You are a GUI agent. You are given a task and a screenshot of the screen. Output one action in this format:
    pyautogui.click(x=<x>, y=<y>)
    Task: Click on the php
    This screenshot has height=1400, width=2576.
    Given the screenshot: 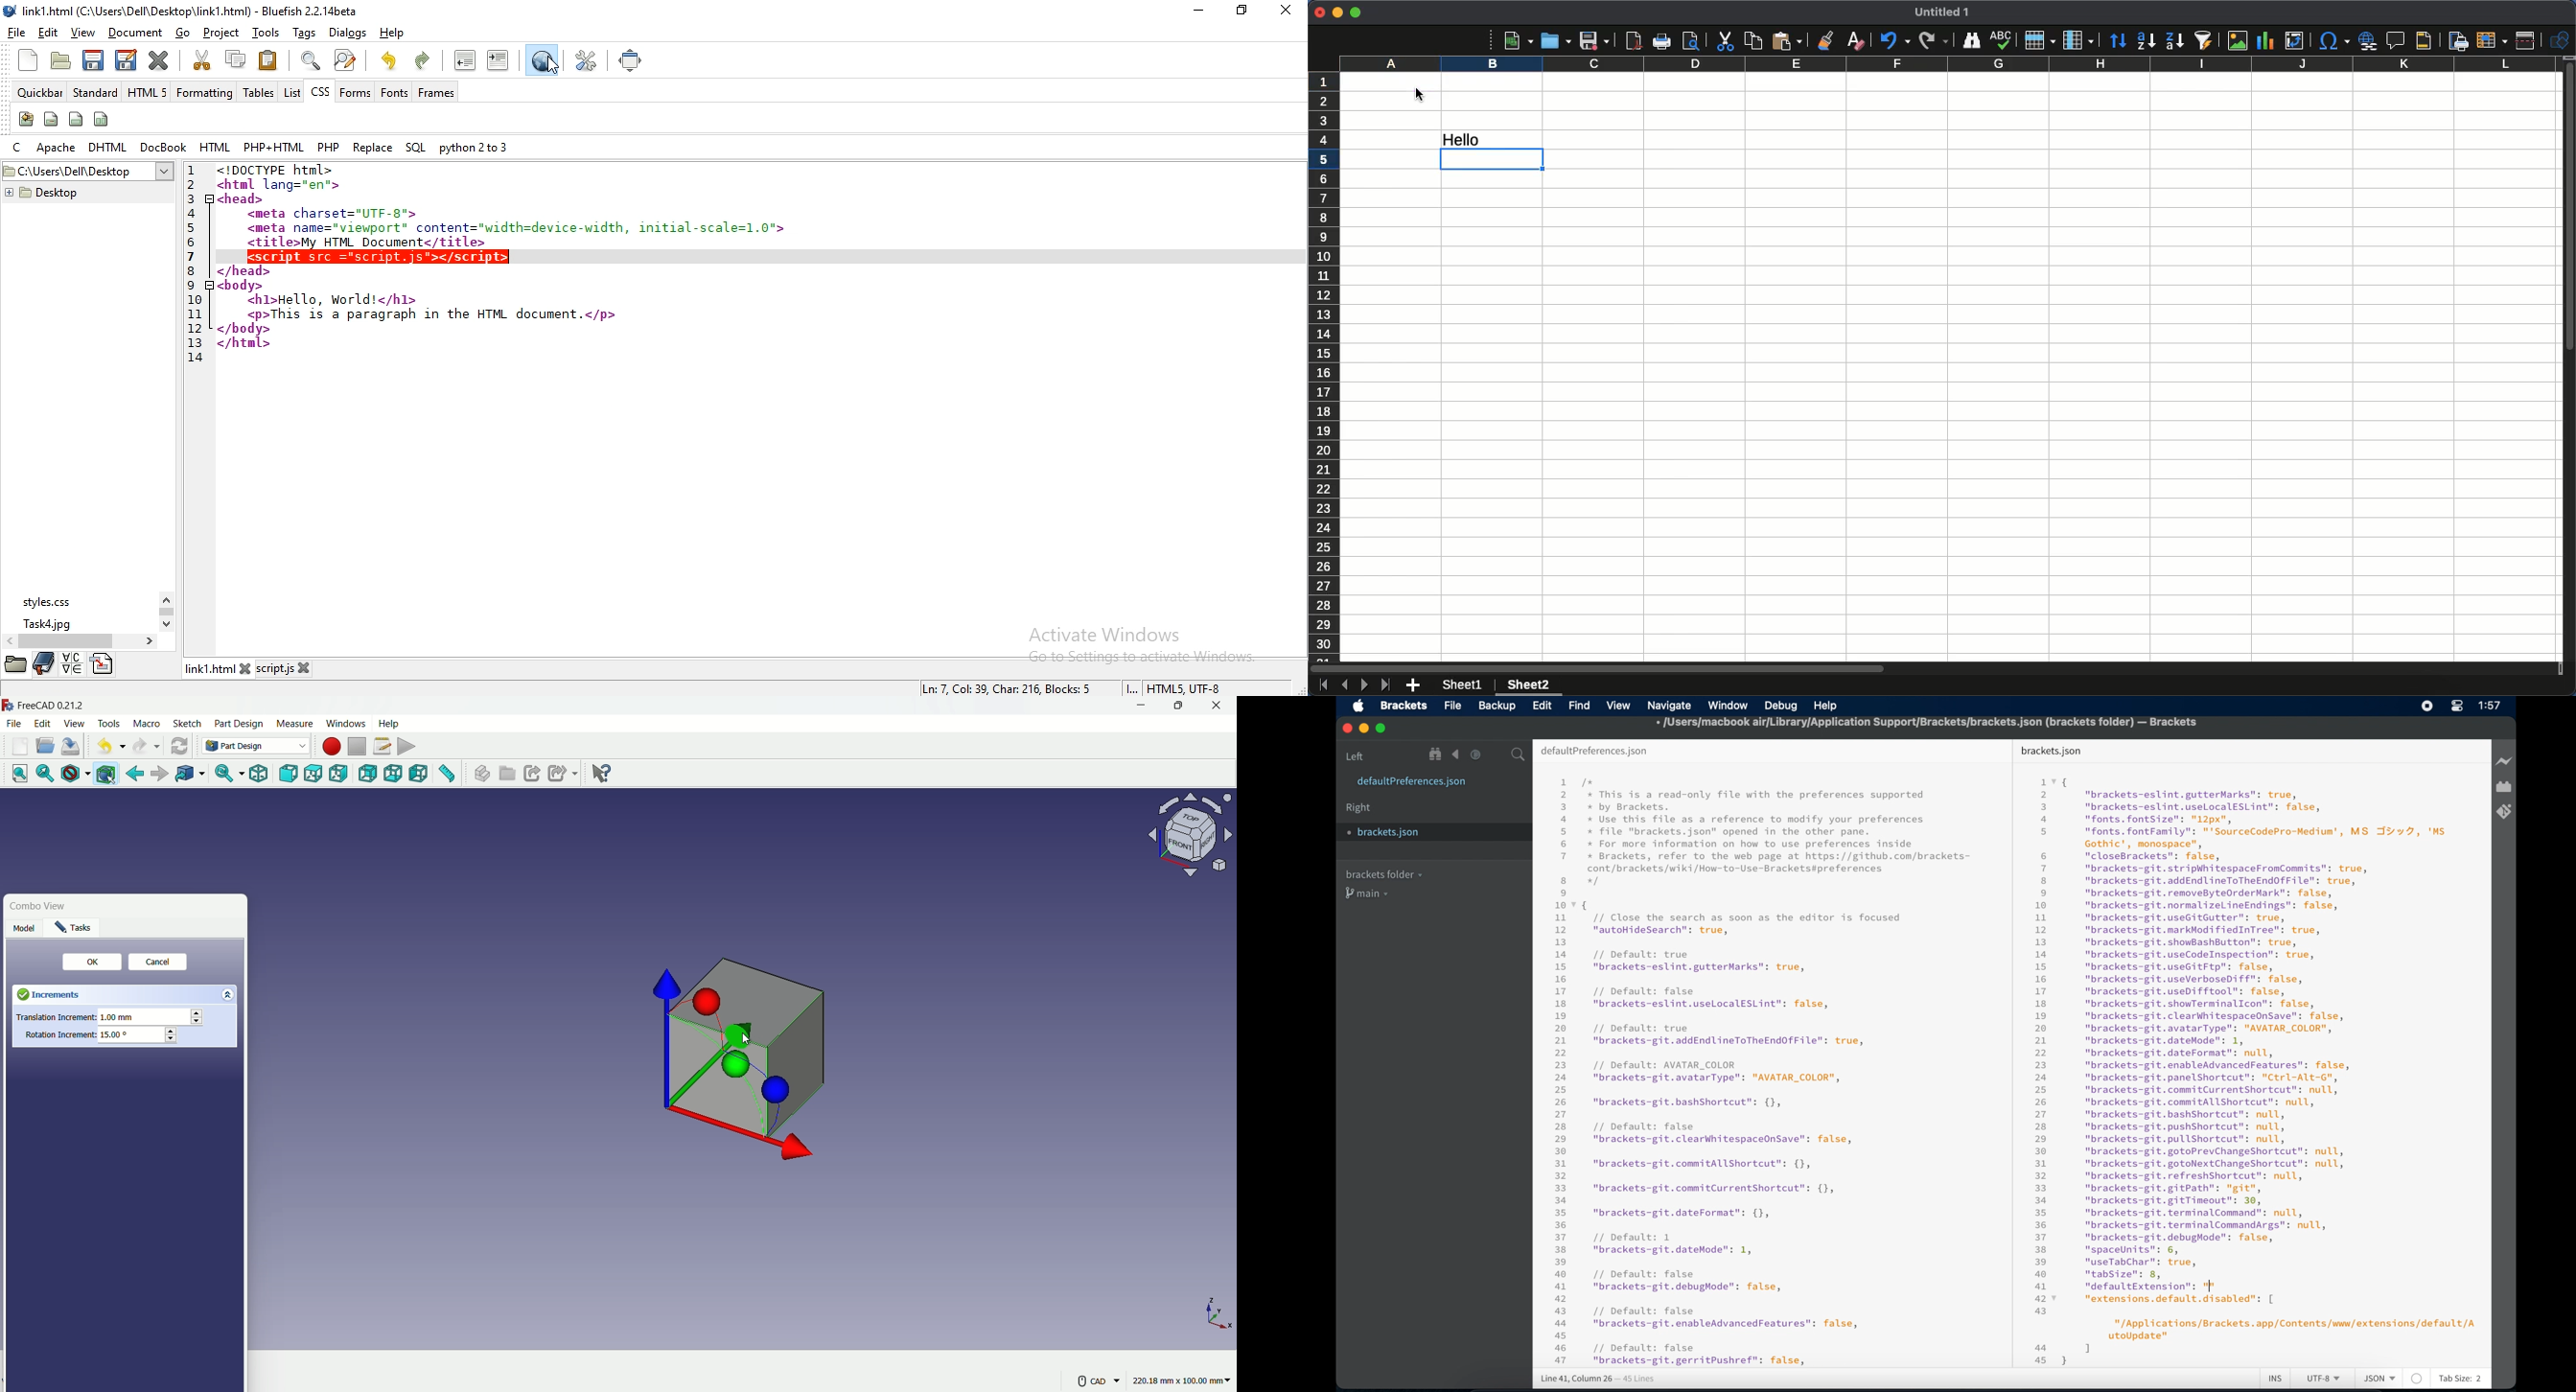 What is the action you would take?
    pyautogui.click(x=329, y=147)
    